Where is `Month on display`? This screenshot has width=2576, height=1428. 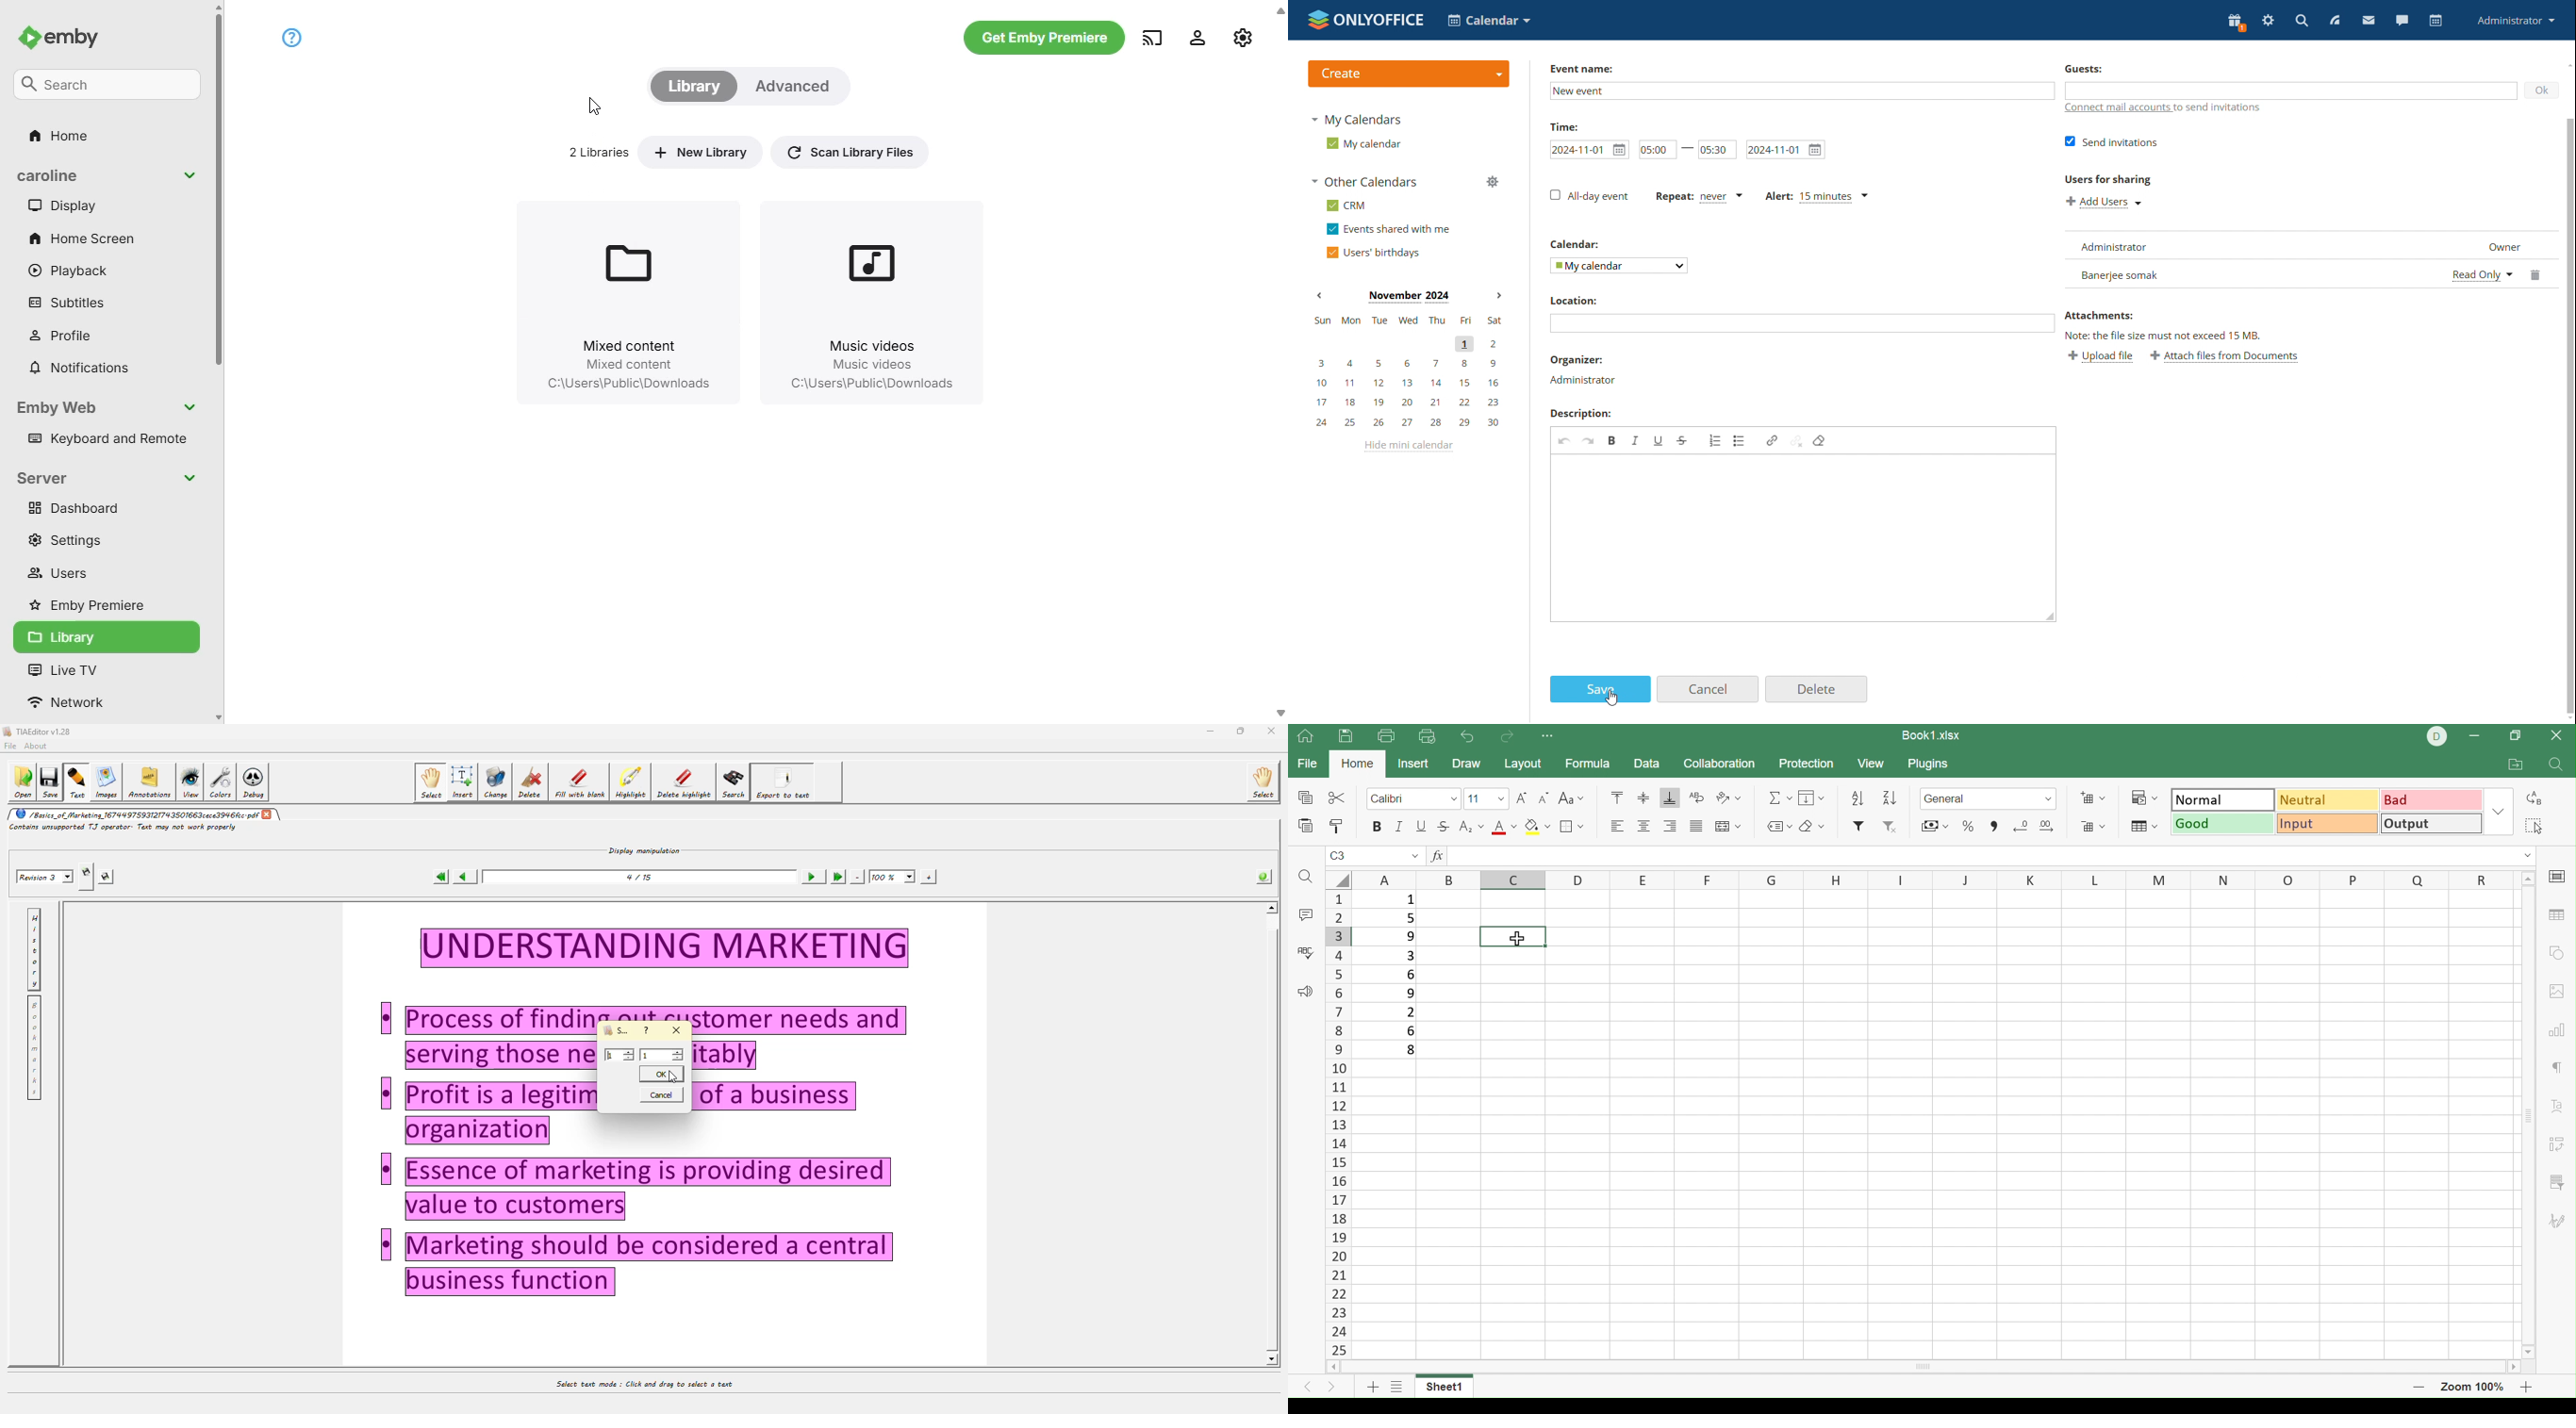 Month on display is located at coordinates (1407, 296).